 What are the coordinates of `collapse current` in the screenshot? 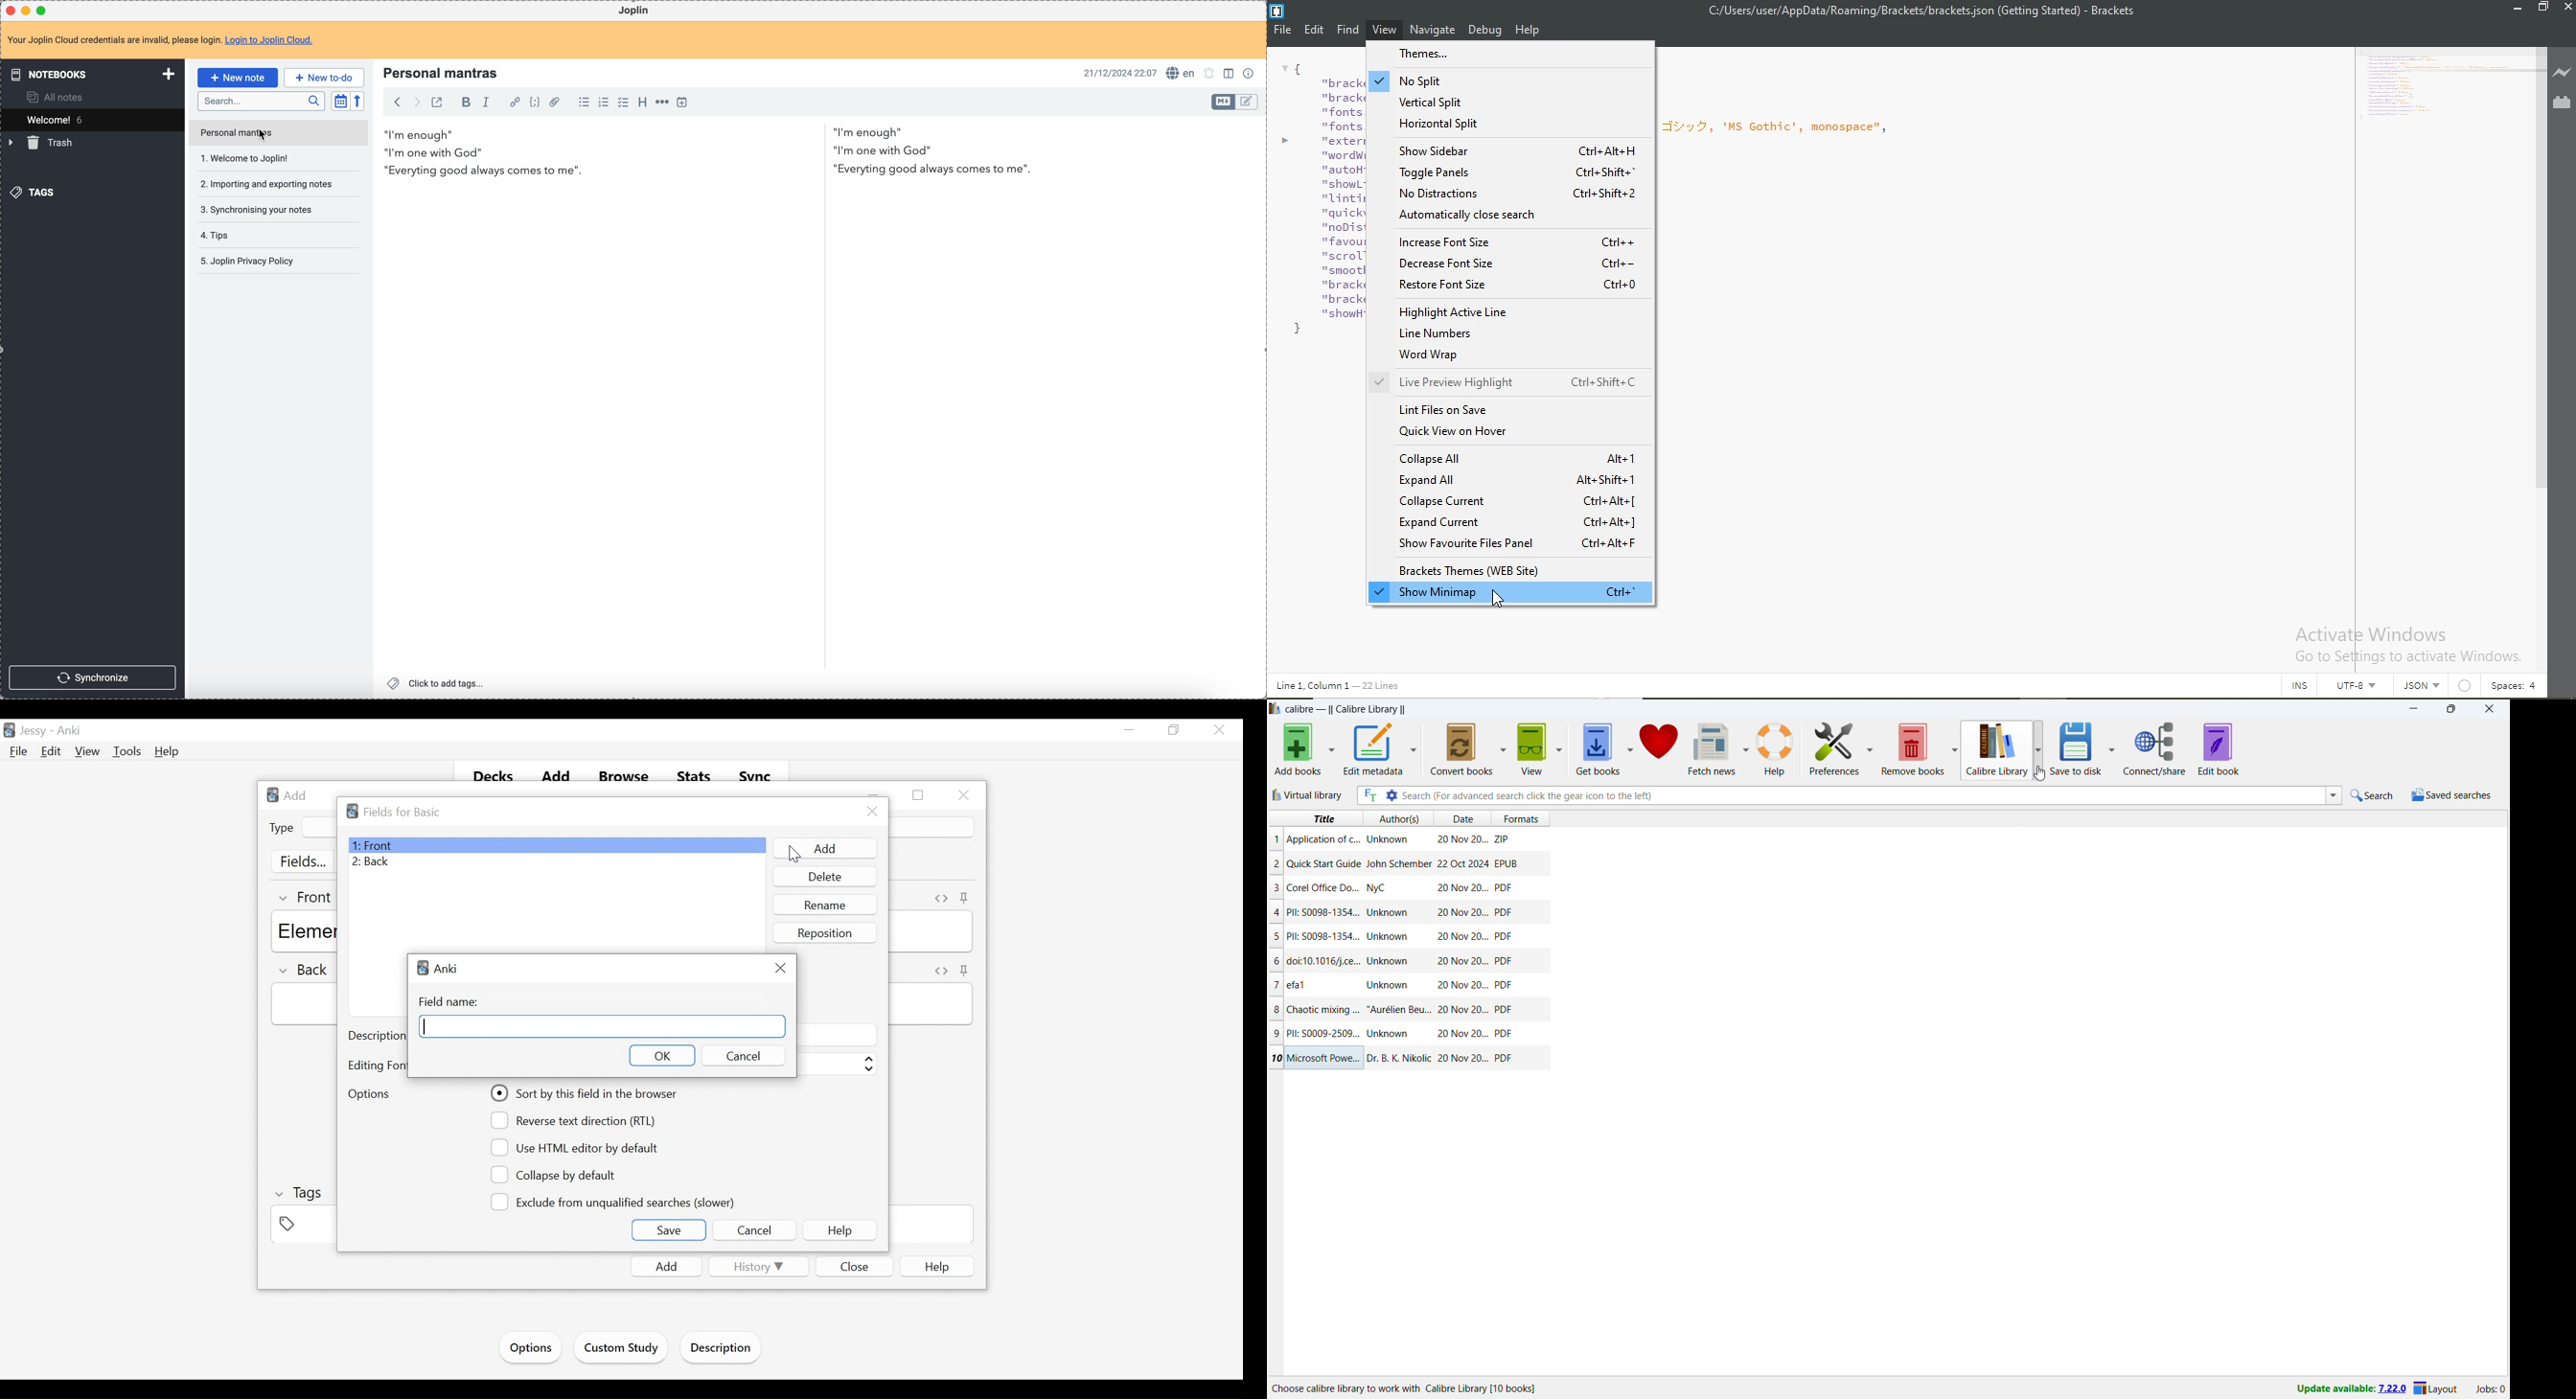 It's located at (1523, 502).